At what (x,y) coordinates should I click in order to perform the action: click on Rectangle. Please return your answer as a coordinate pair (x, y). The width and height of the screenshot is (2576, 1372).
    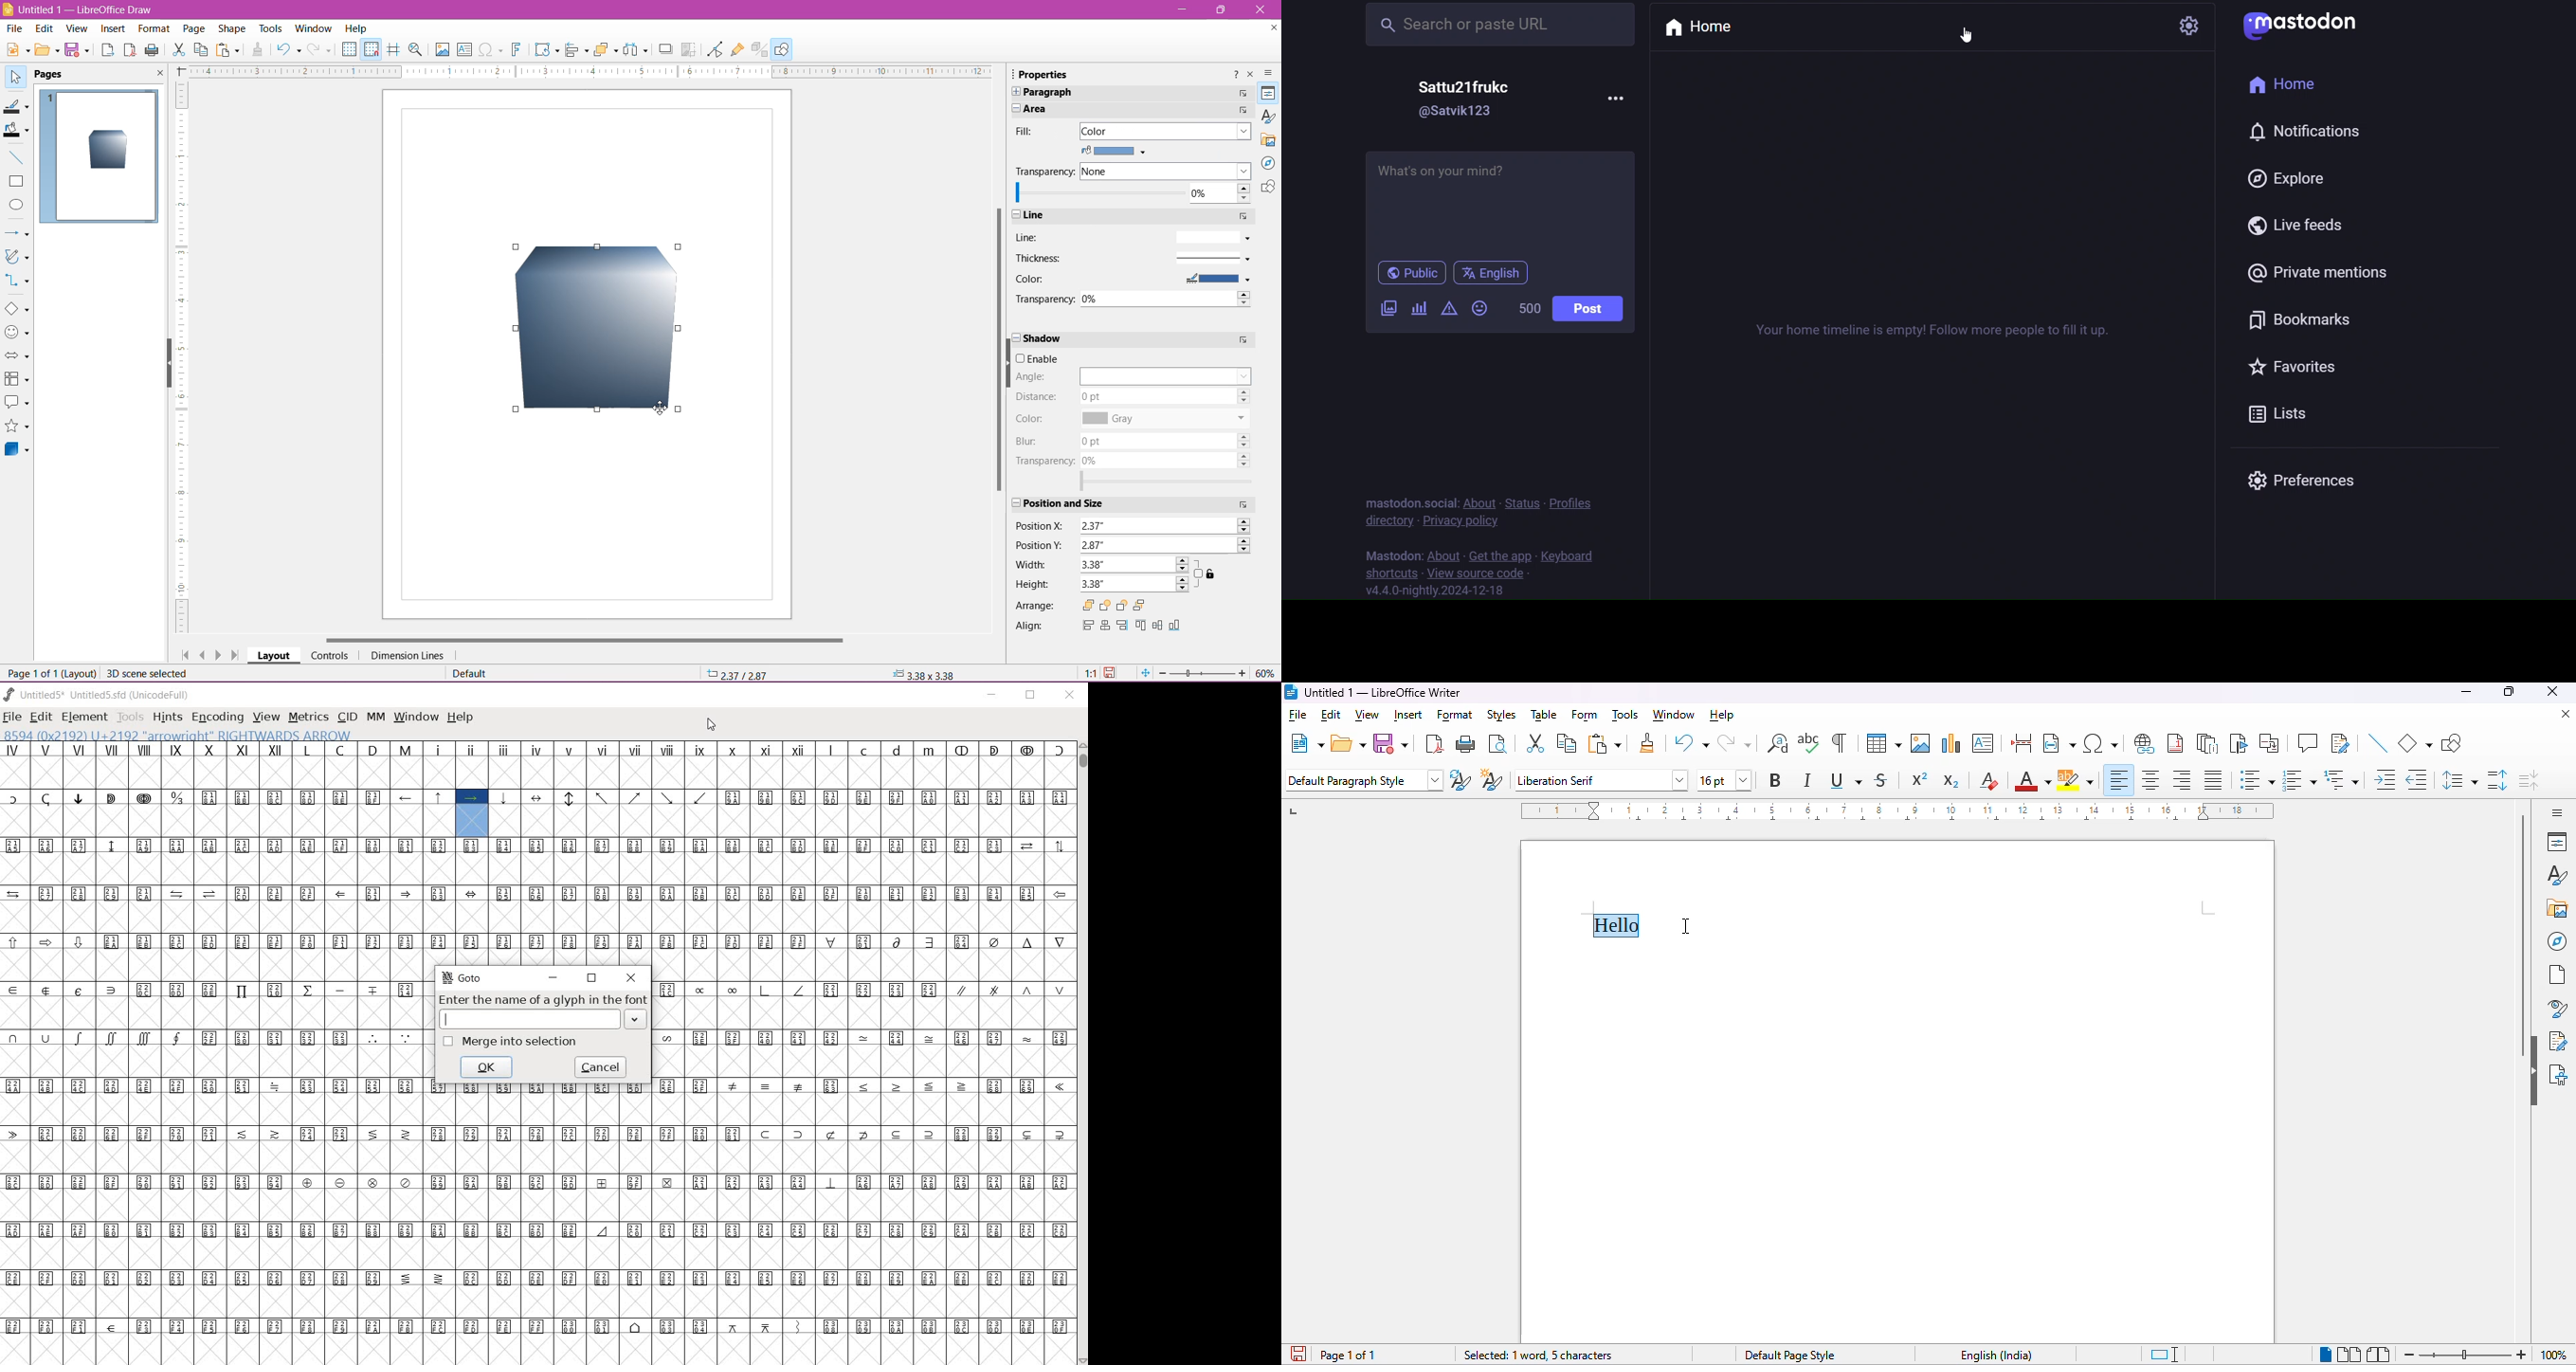
    Looking at the image, I should click on (16, 182).